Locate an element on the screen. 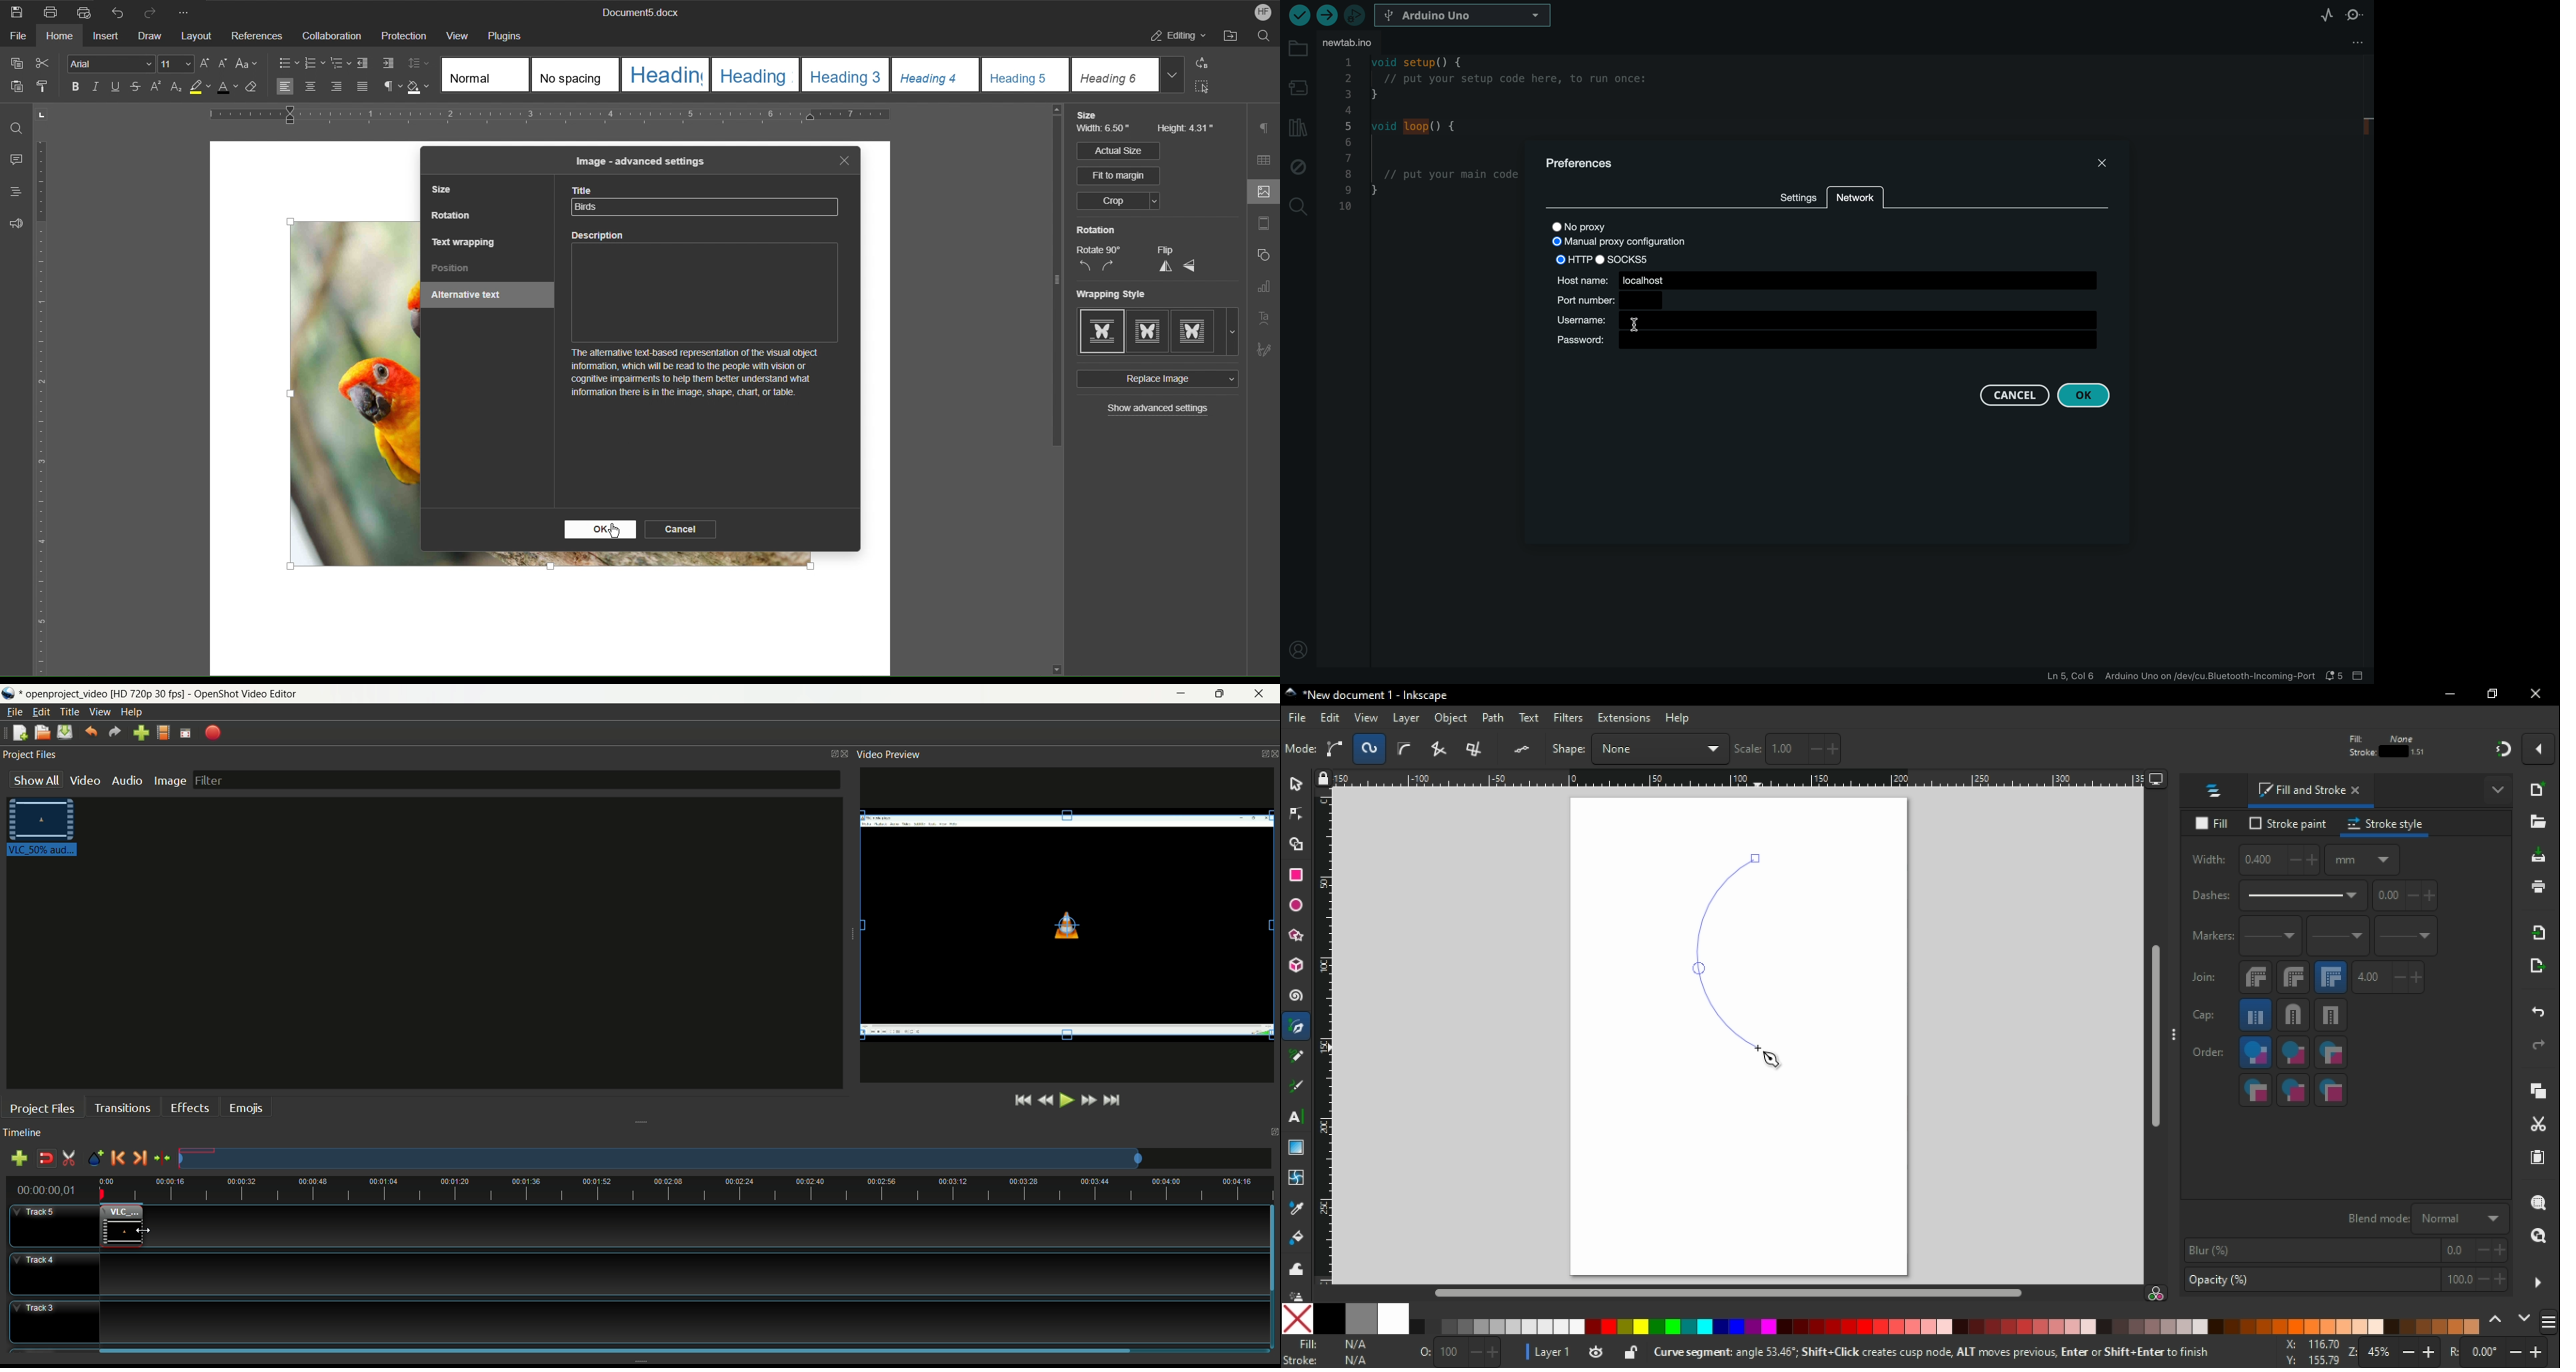 The height and width of the screenshot is (1372, 2576). Open File Location is located at coordinates (1233, 38).